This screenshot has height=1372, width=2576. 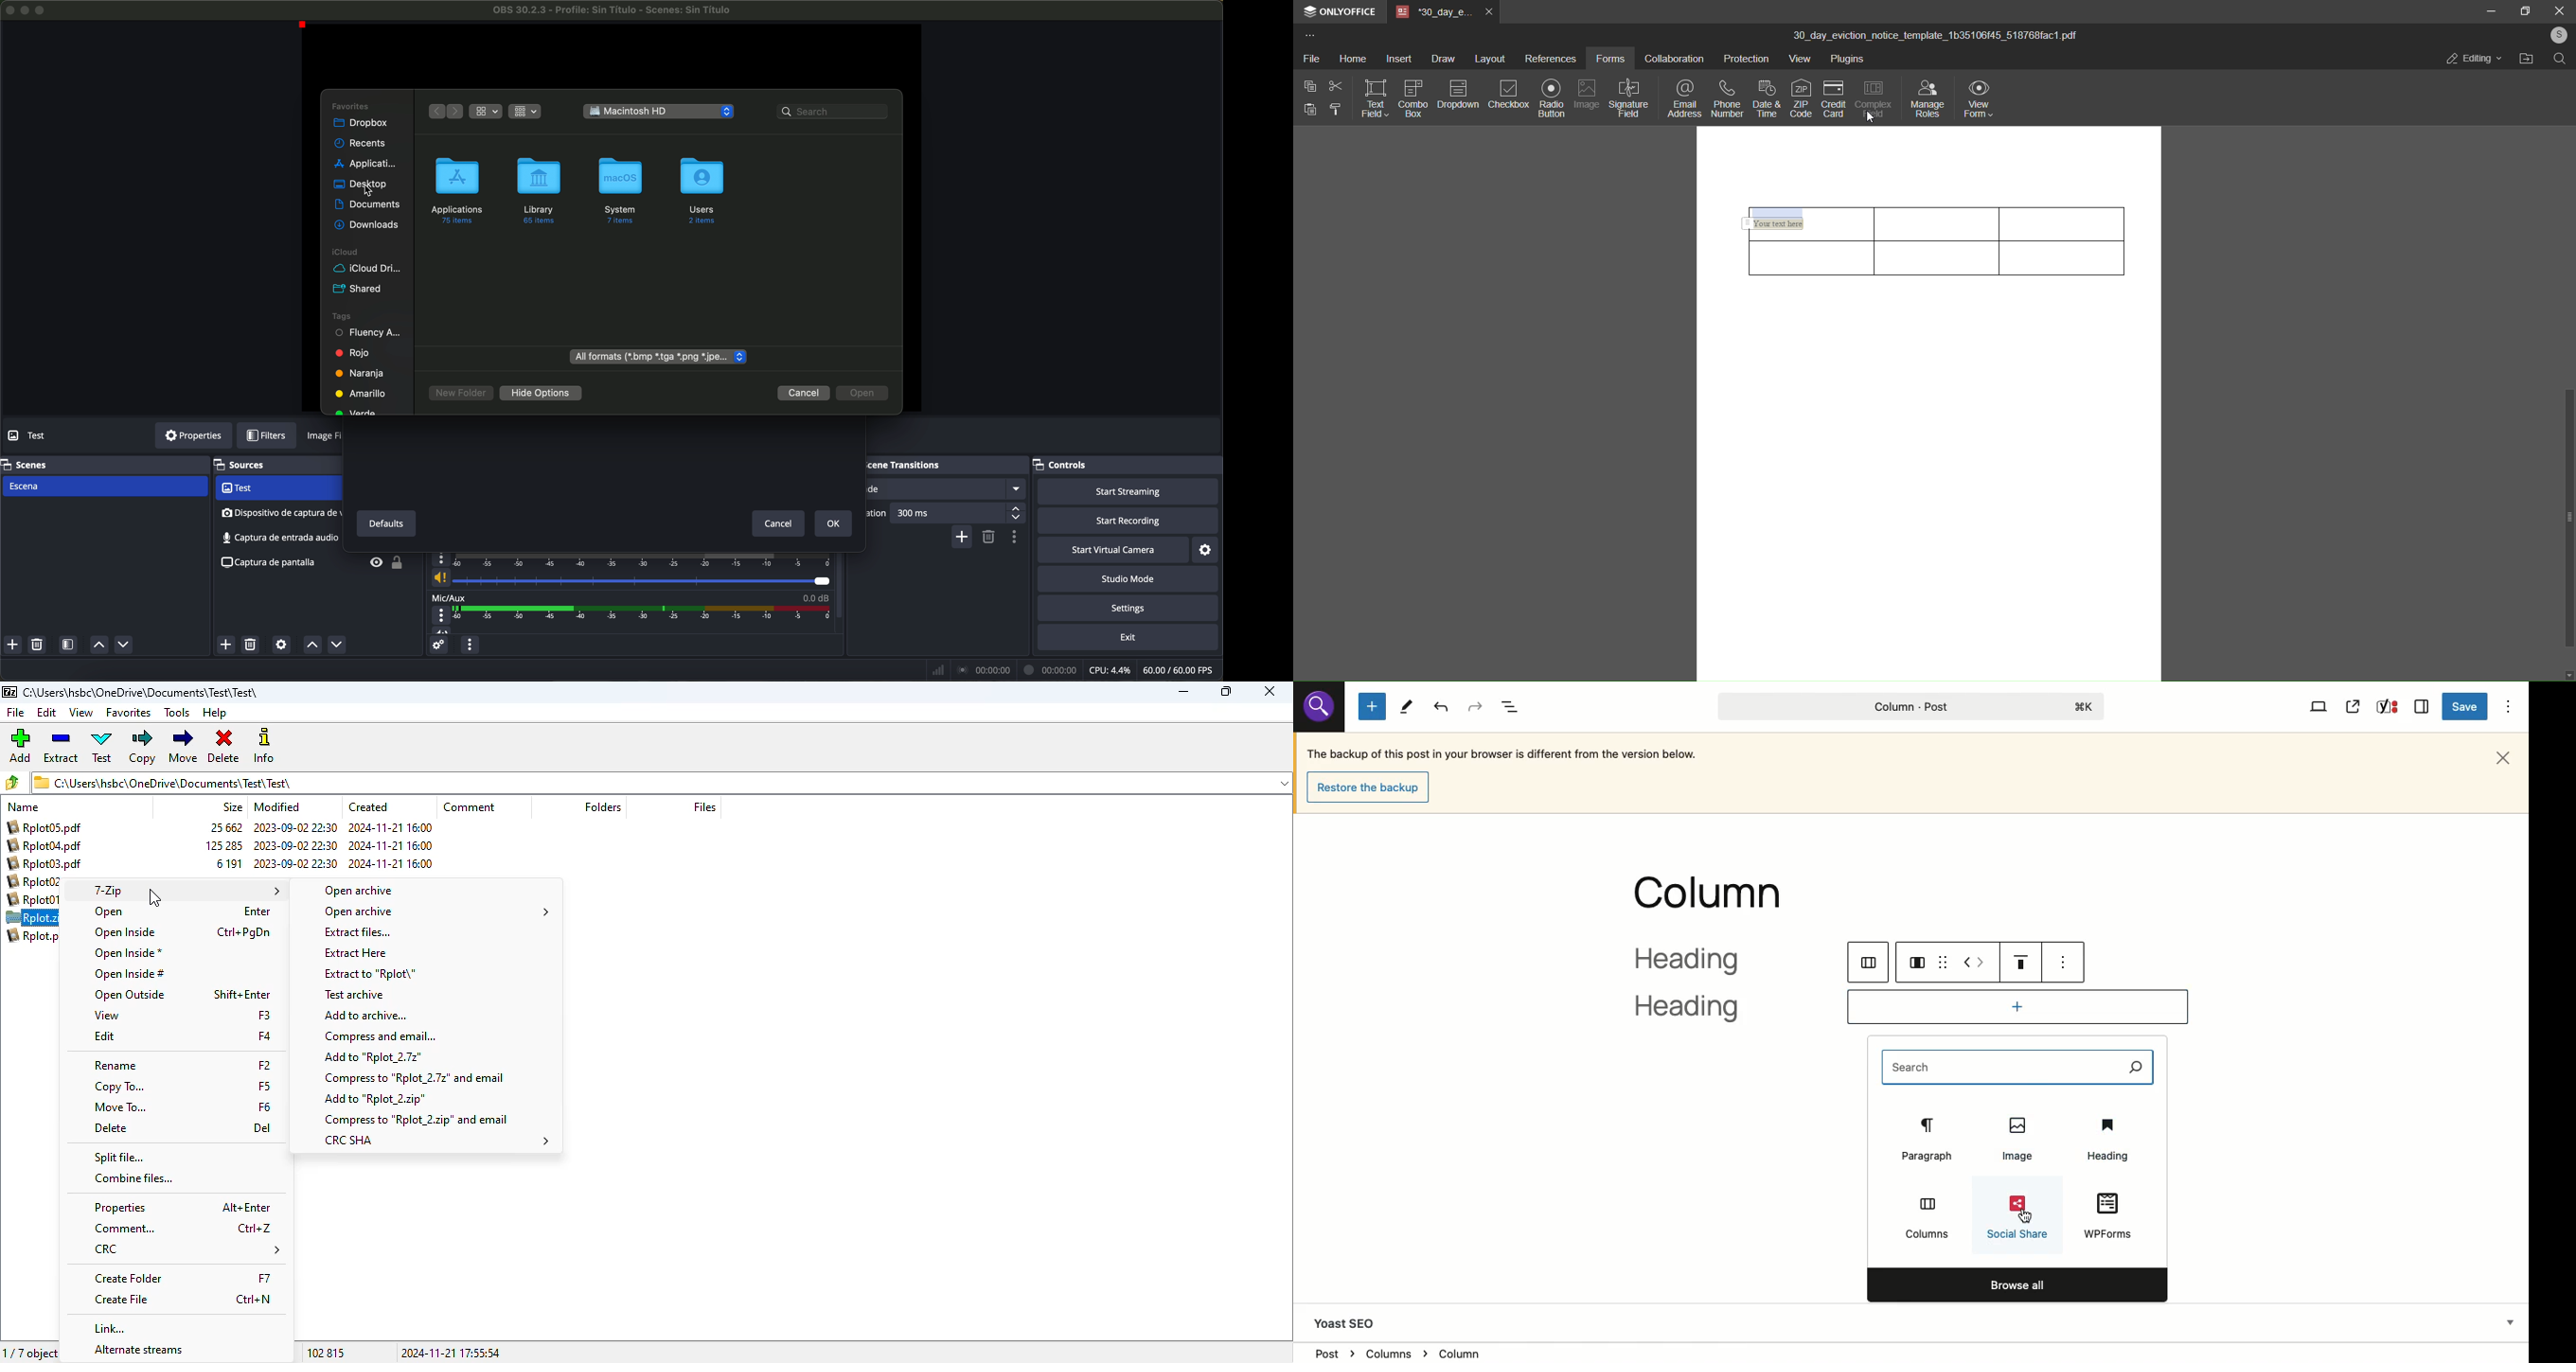 What do you see at coordinates (1979, 960) in the screenshot?
I see `Move left right` at bounding box center [1979, 960].